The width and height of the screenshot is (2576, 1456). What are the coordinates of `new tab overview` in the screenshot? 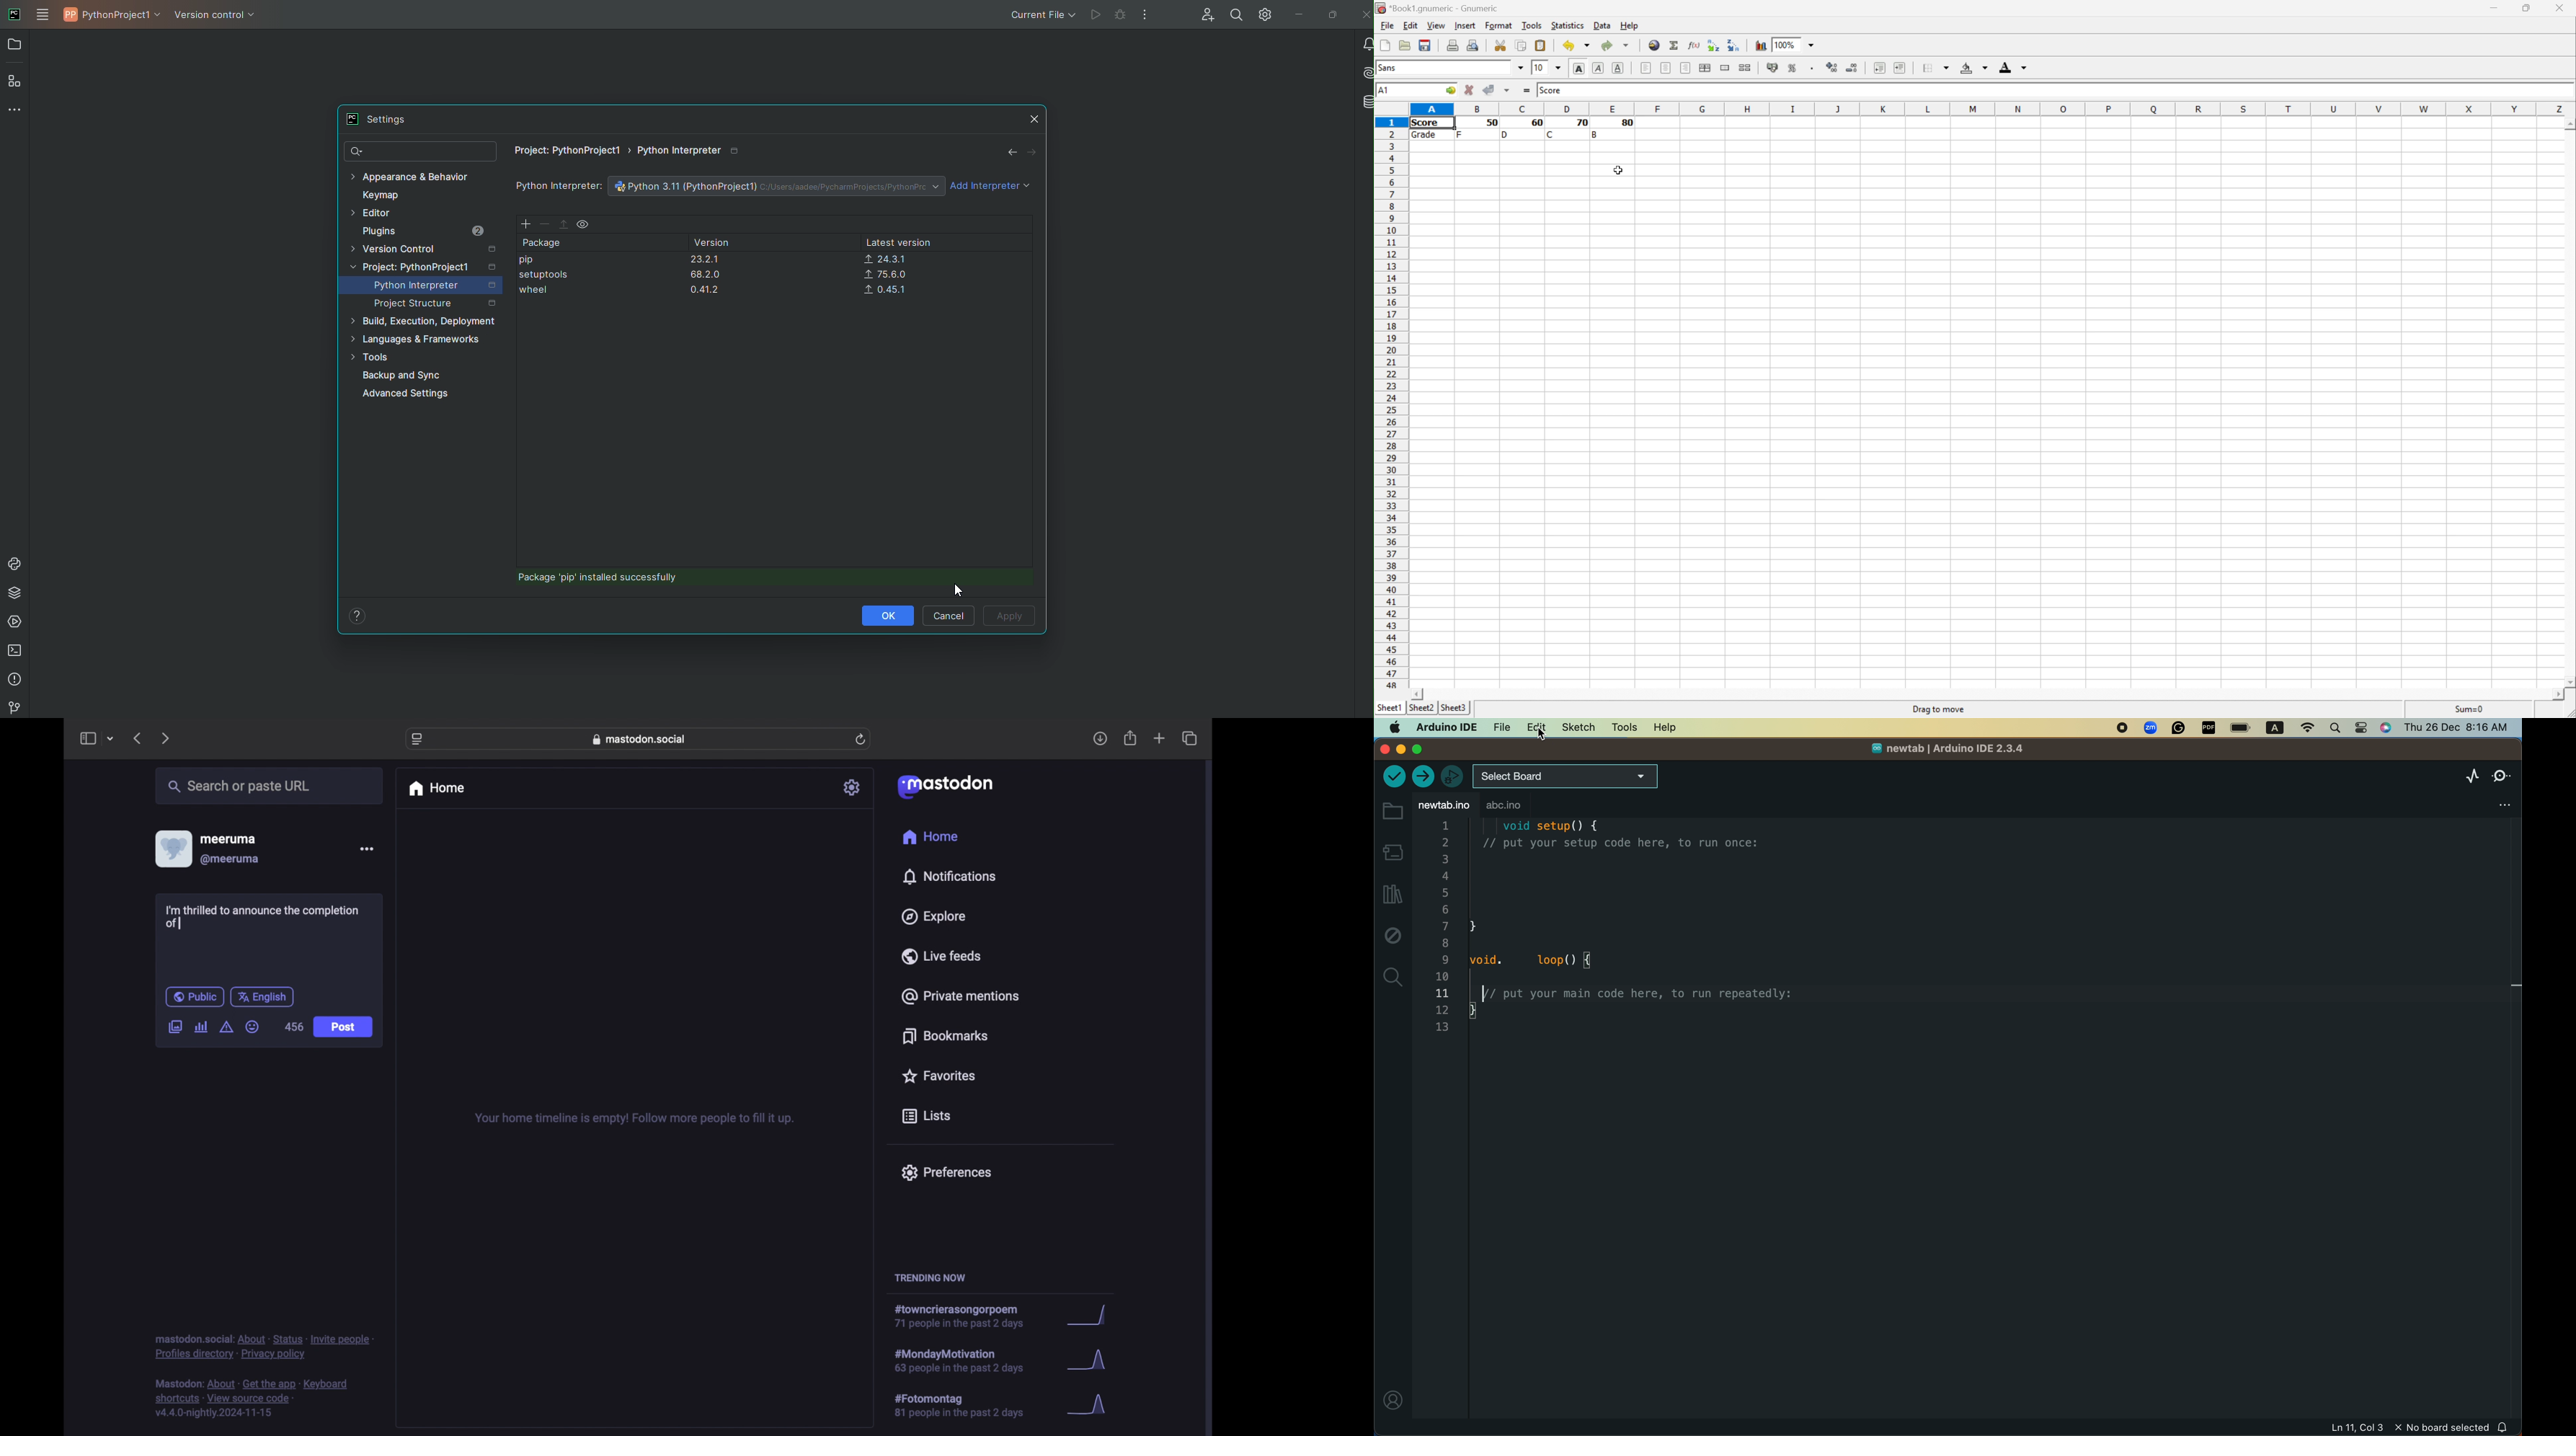 It's located at (1160, 738).